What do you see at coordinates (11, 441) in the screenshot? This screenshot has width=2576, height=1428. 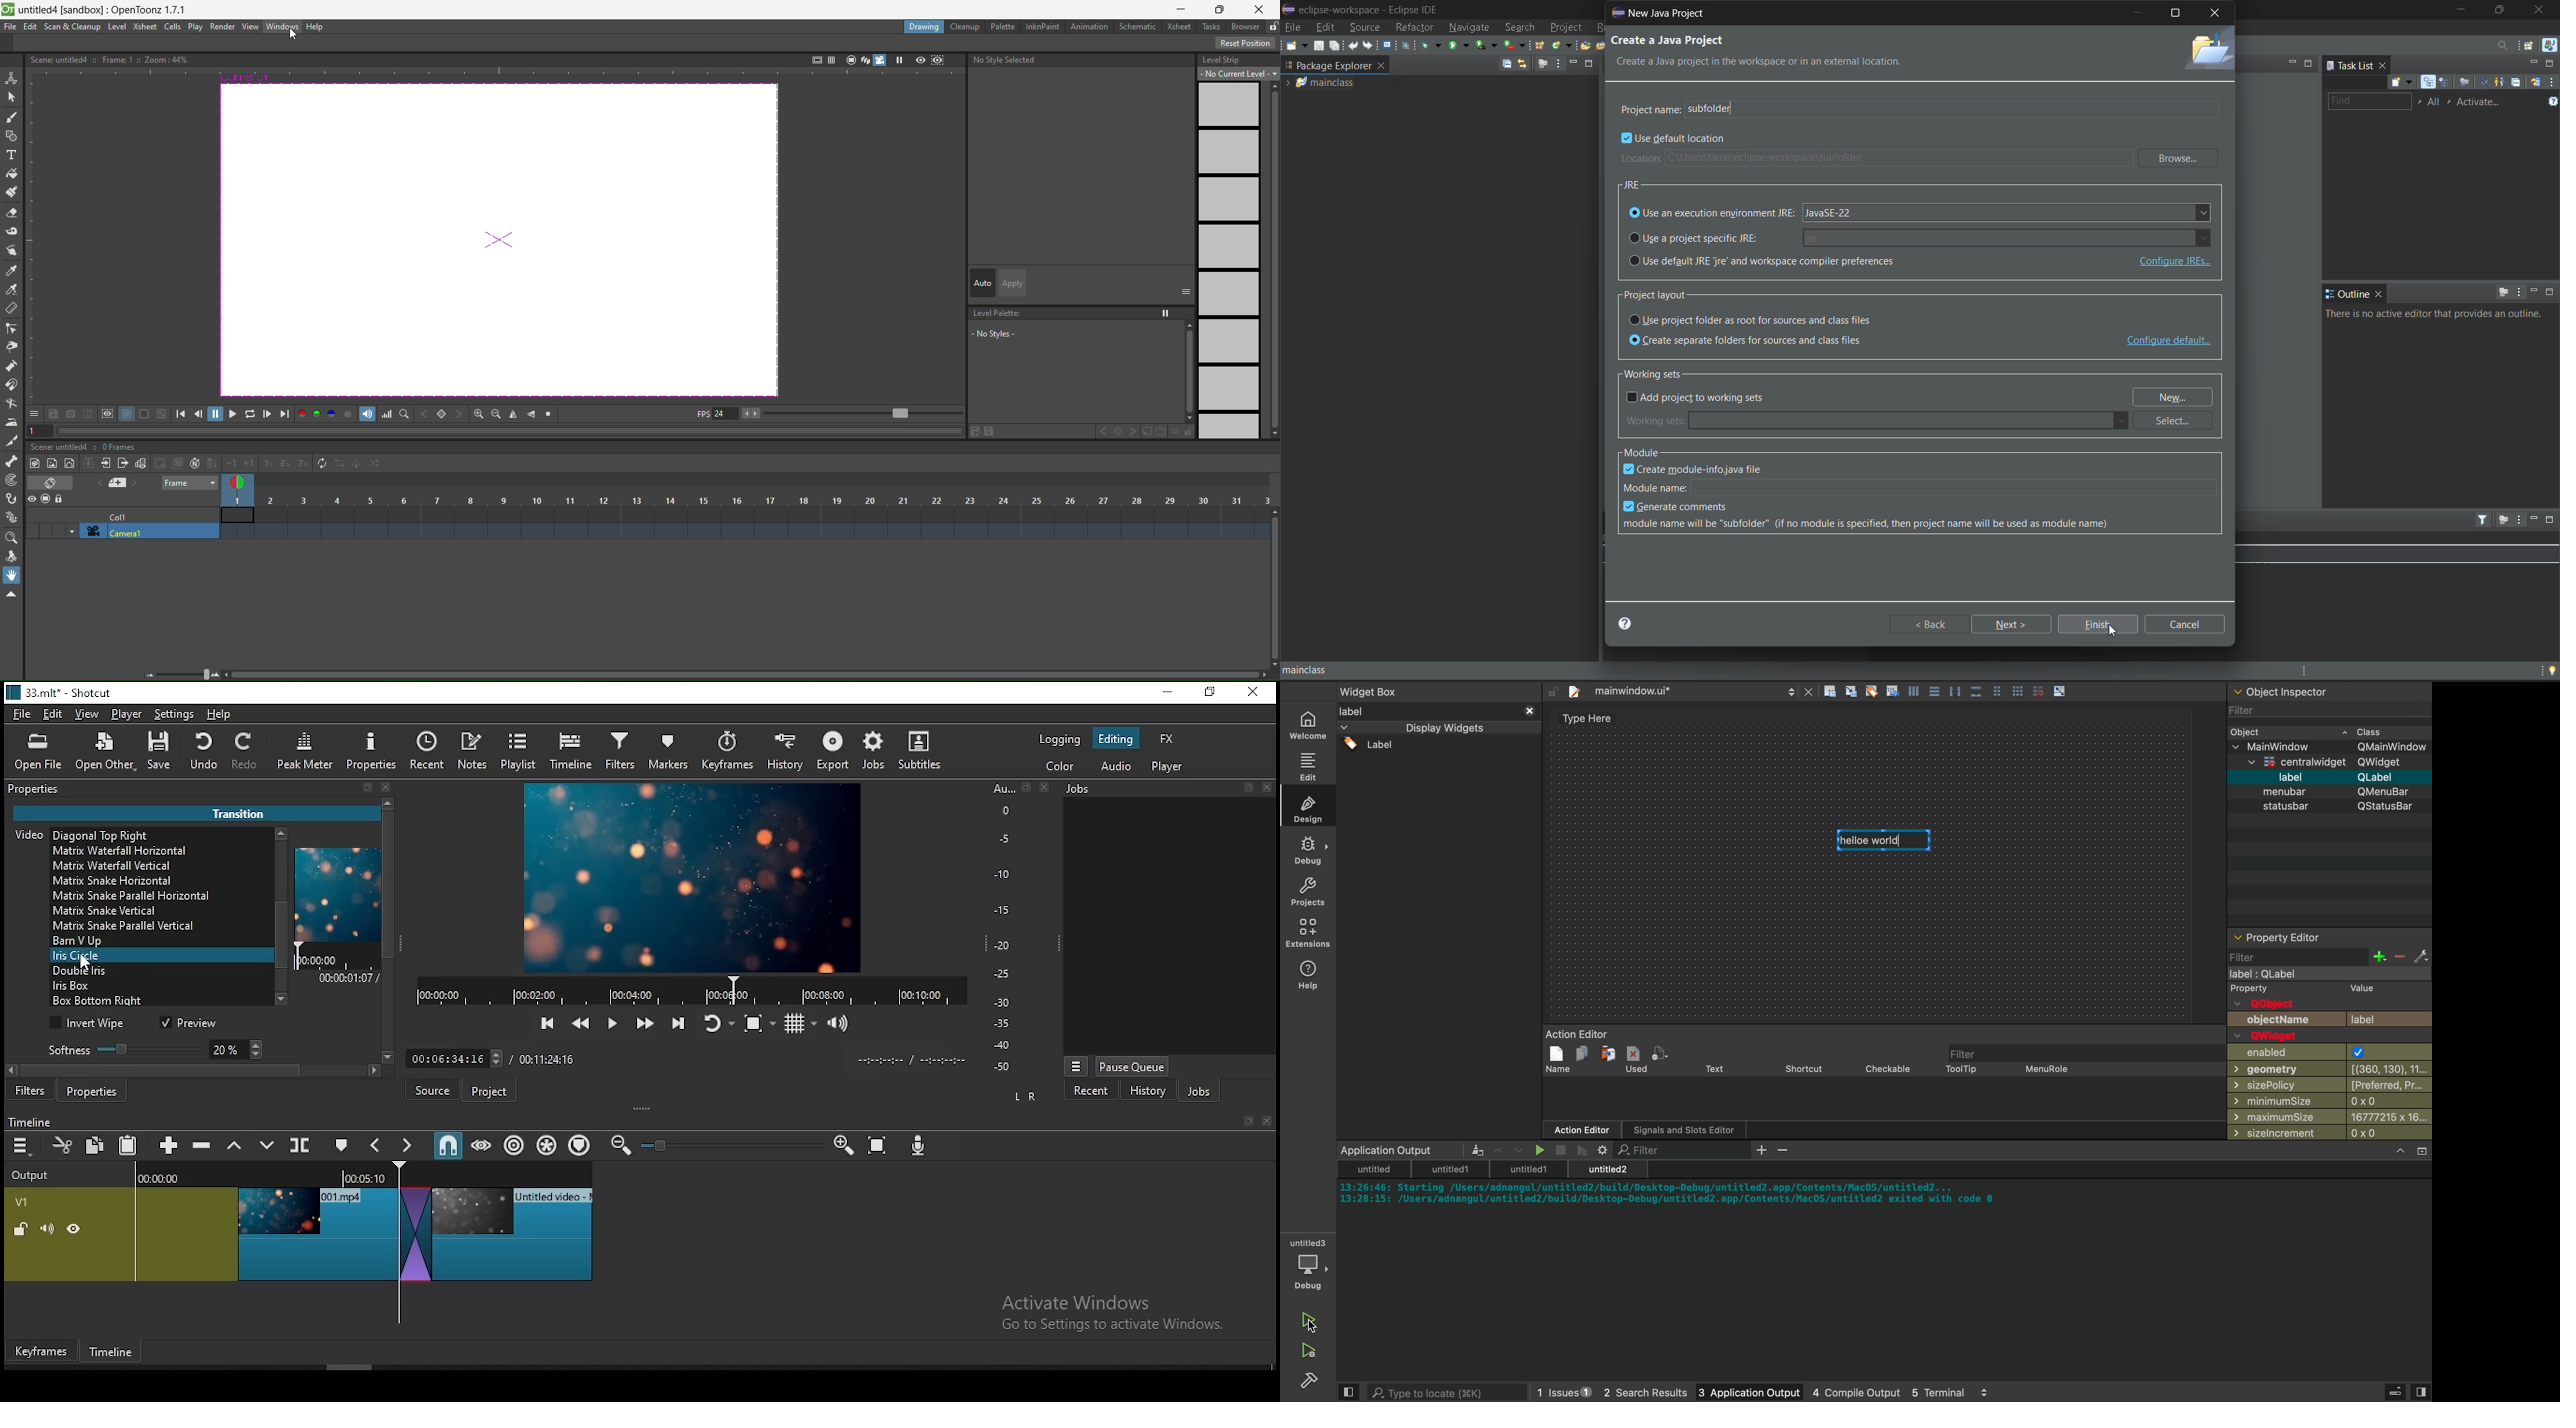 I see `cutter tool` at bounding box center [11, 441].